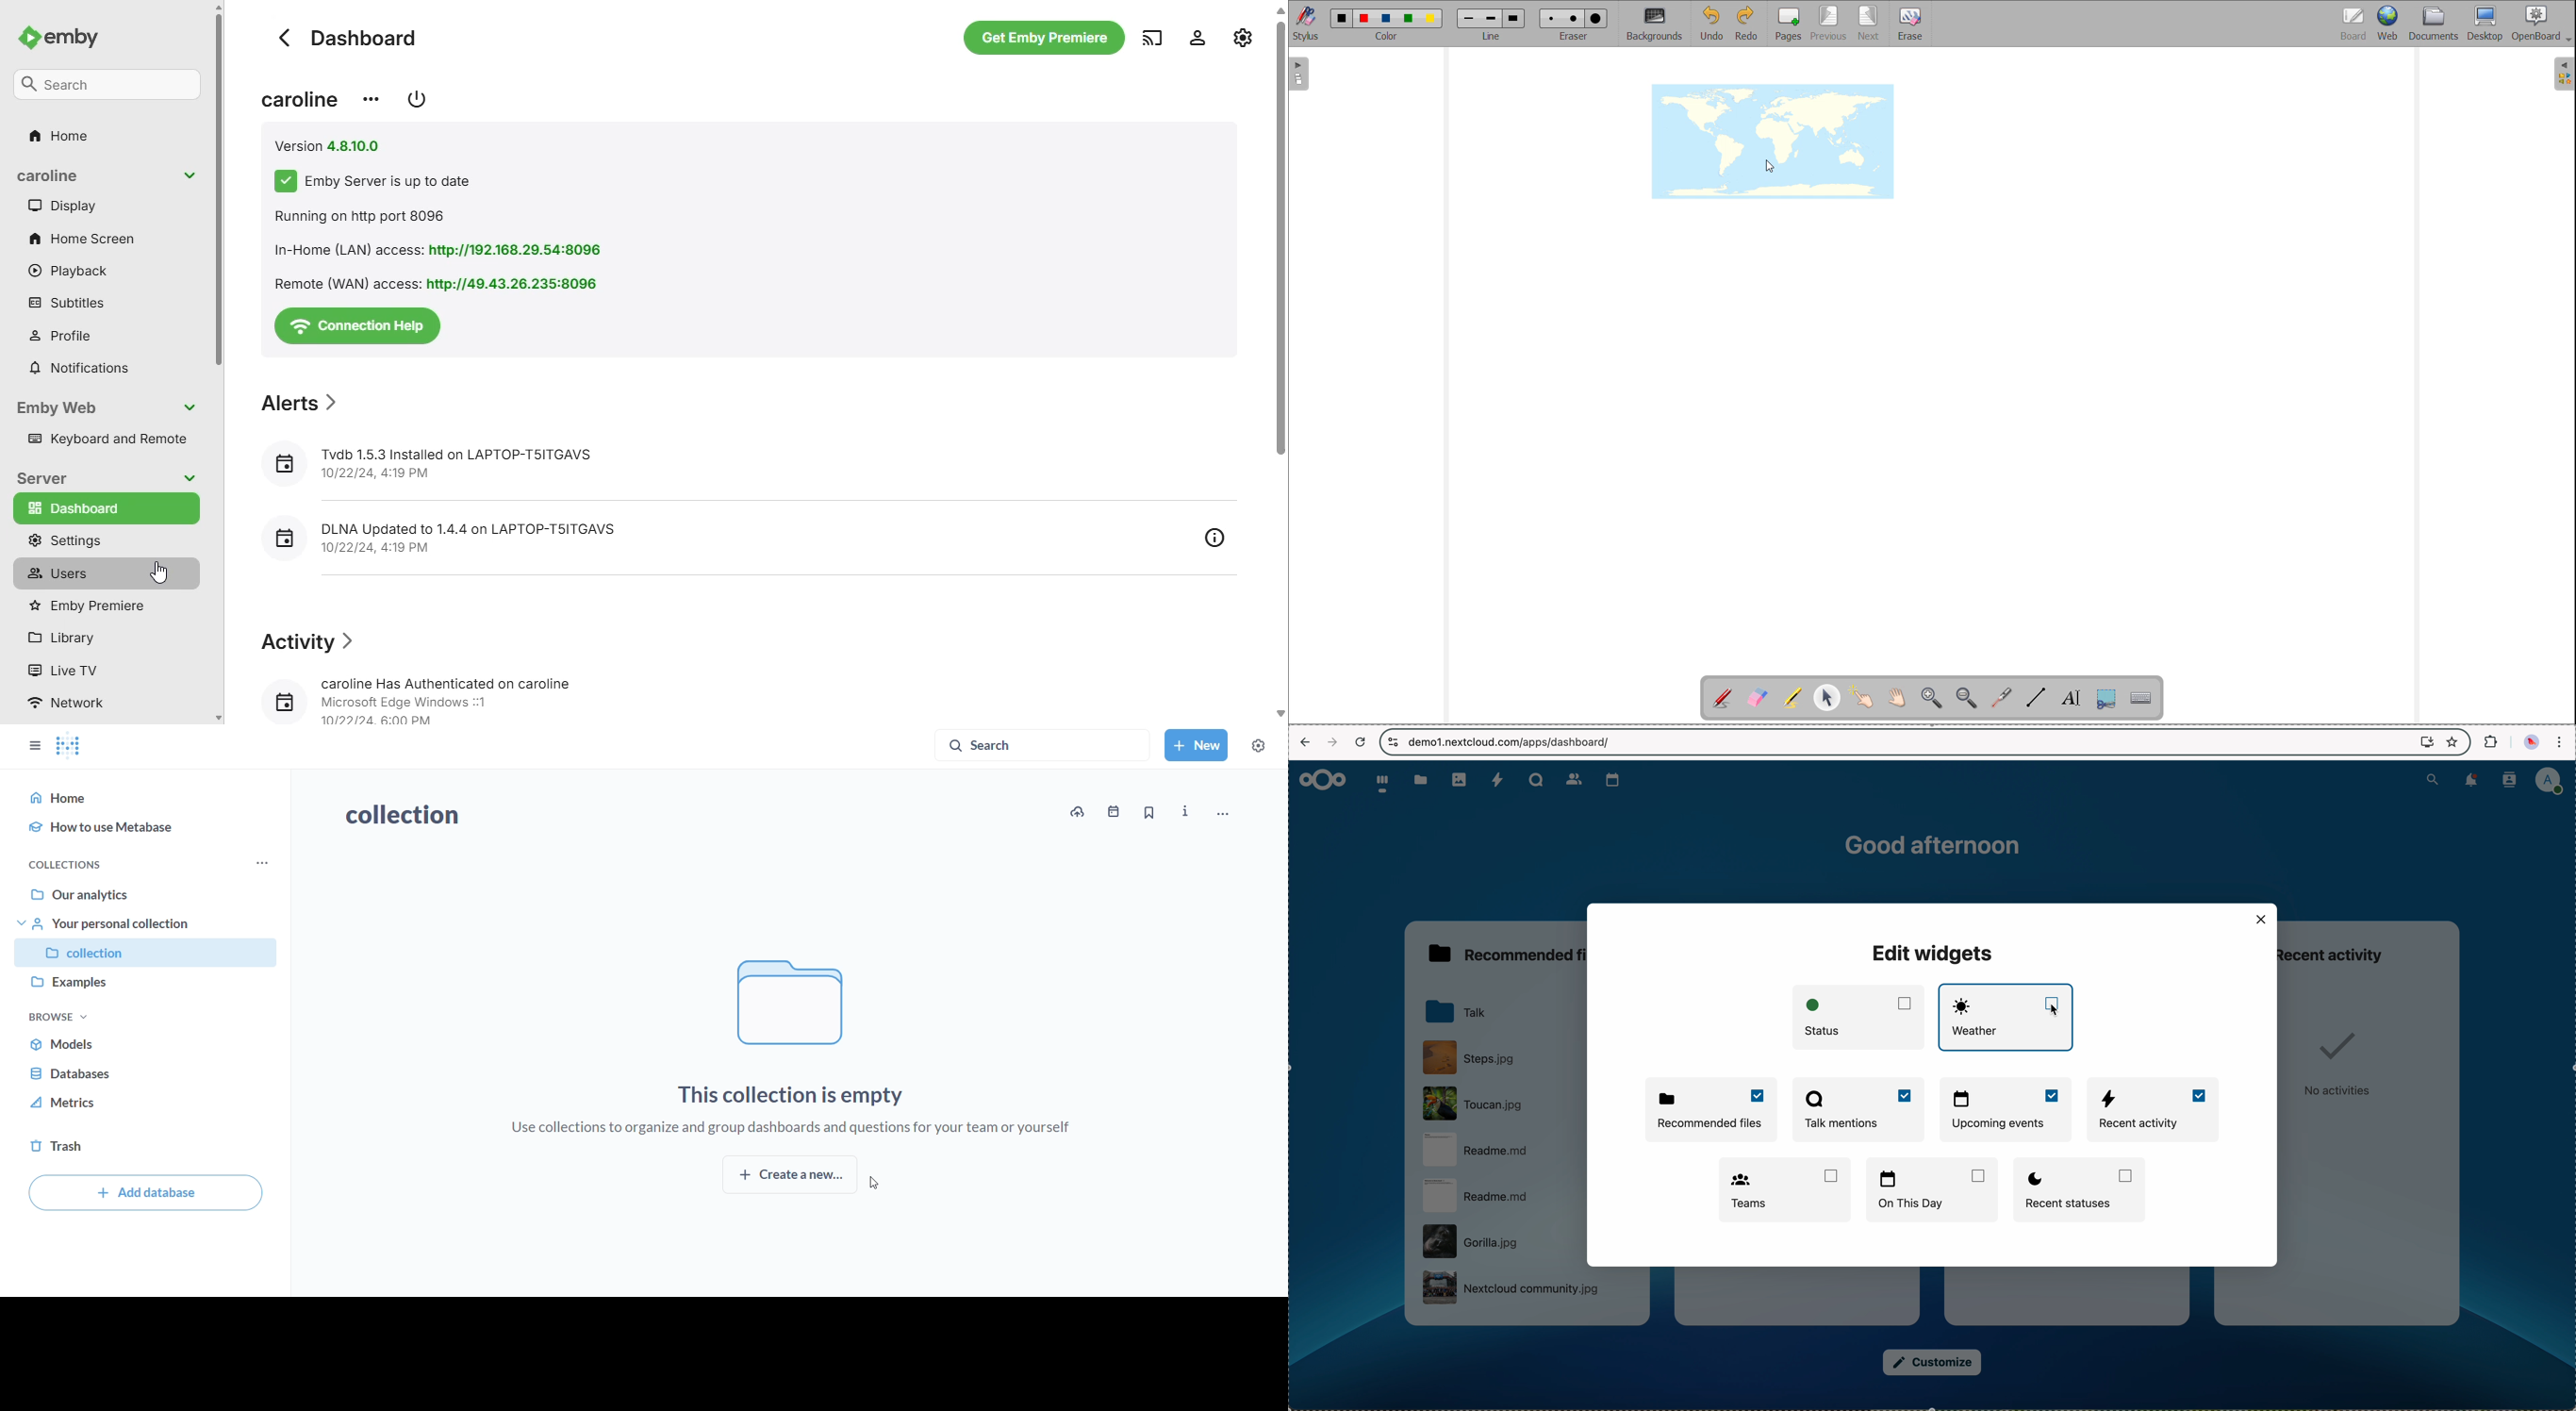  Describe the element at coordinates (1500, 1153) in the screenshot. I see `file` at that location.